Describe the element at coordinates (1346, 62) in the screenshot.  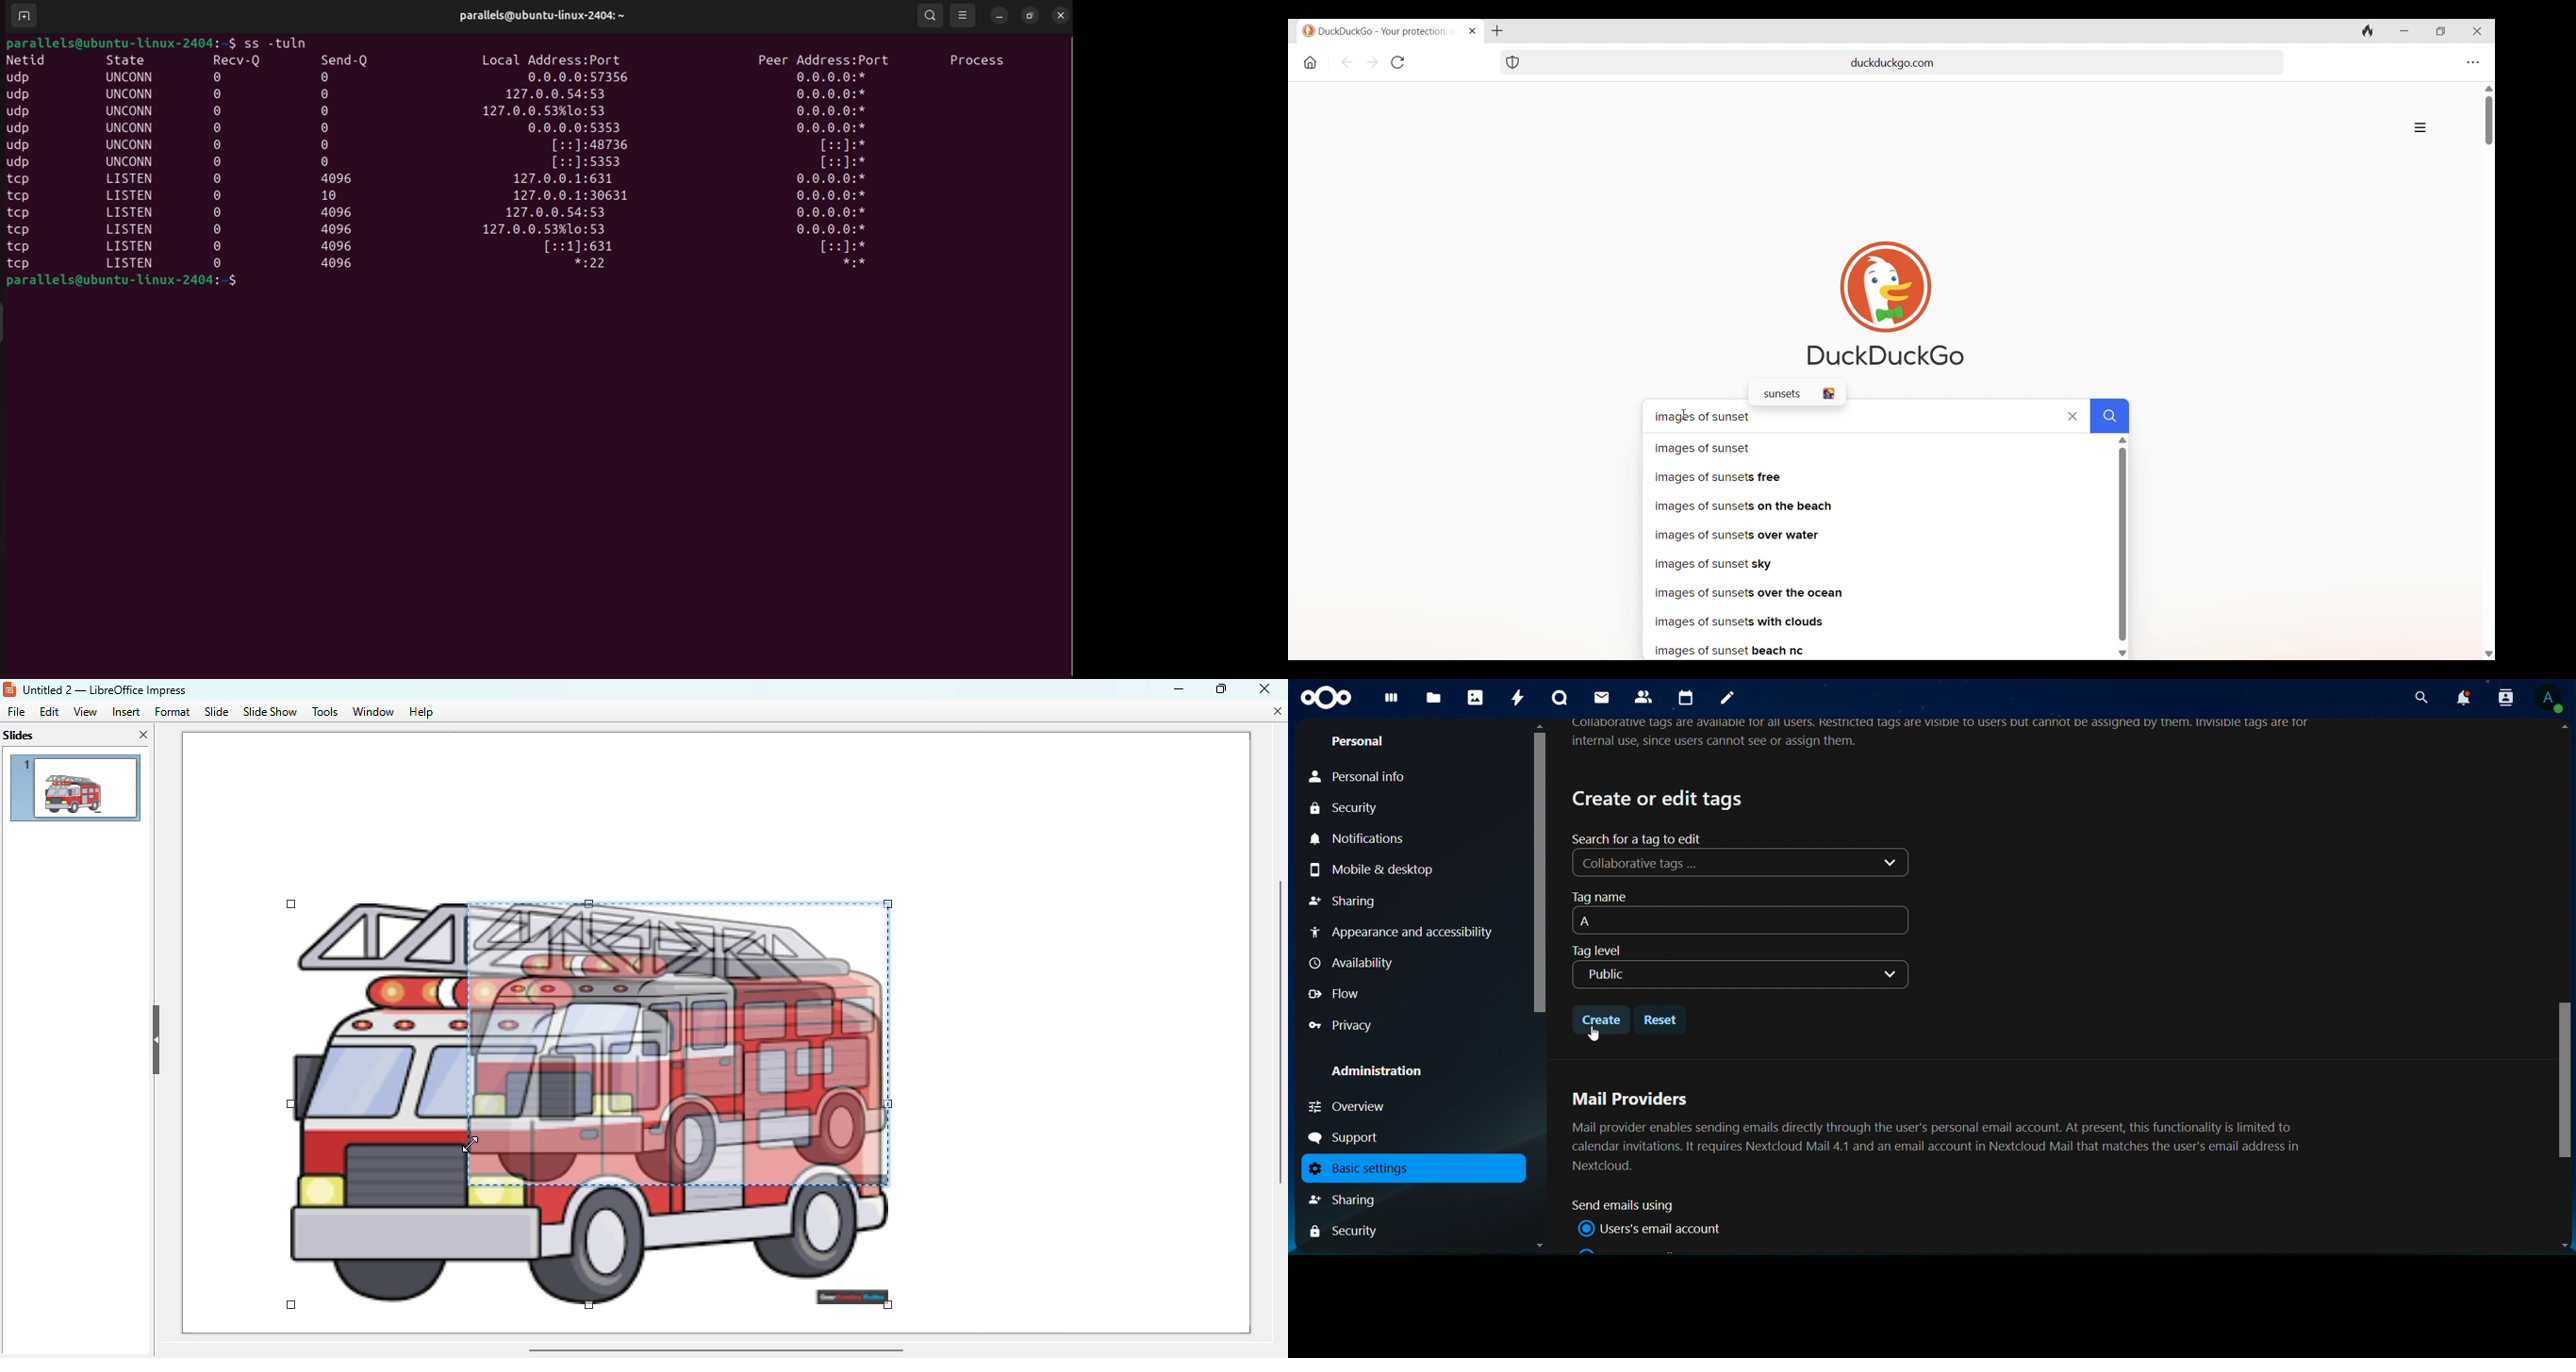
I see `Go backward` at that location.